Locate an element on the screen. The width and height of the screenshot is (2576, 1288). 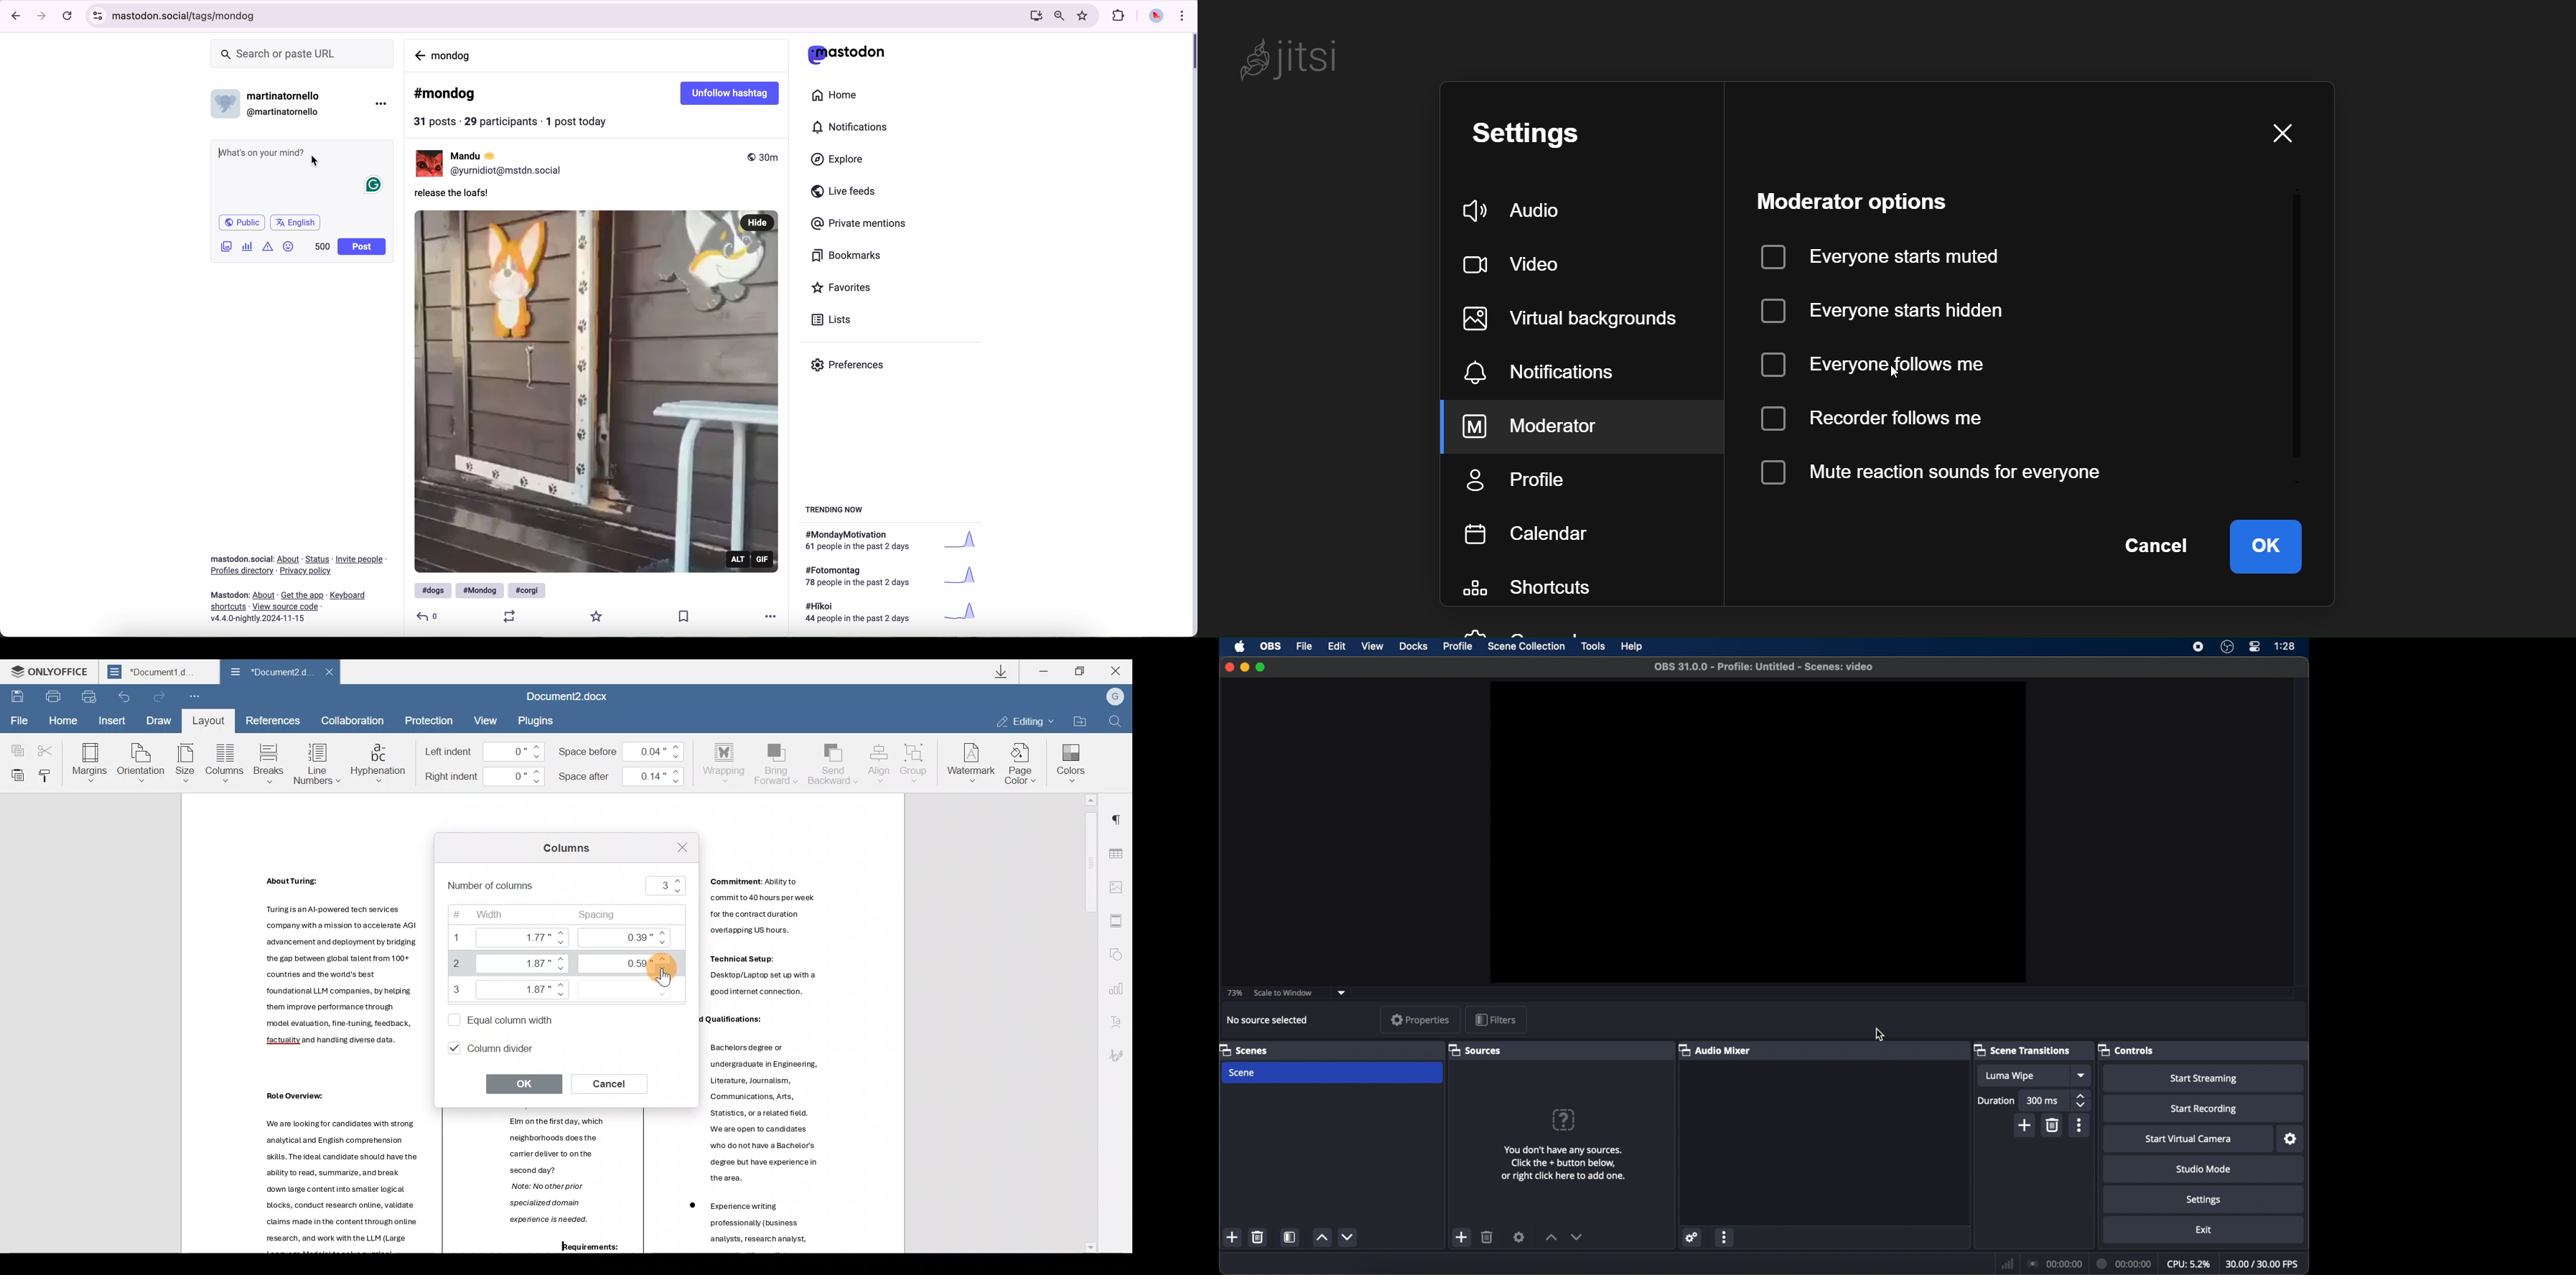
stepper buttons is located at coordinates (2081, 1100).